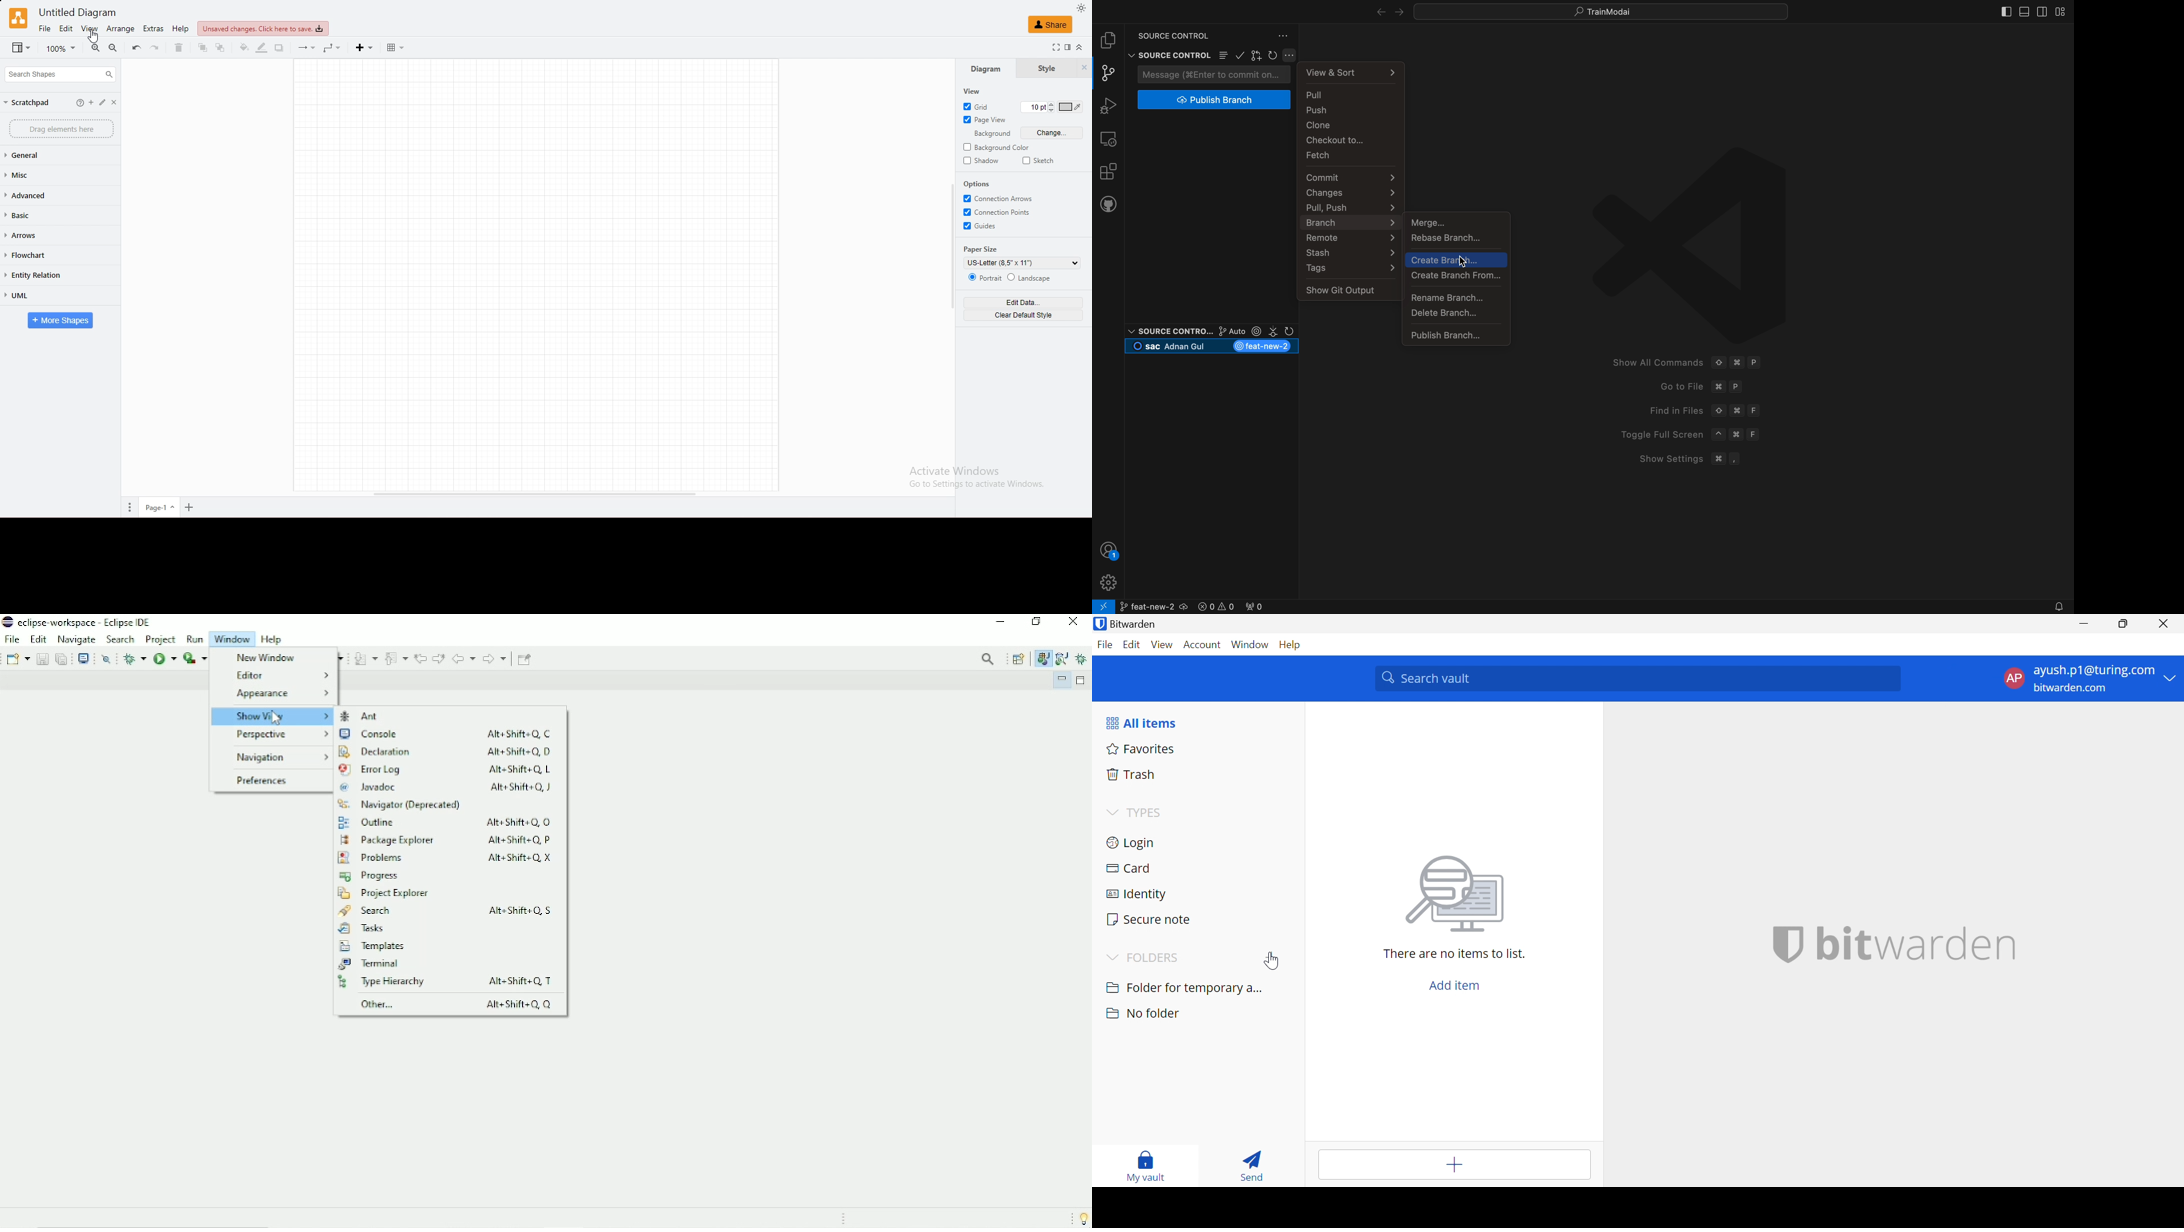  Describe the element at coordinates (1163, 645) in the screenshot. I see `View` at that location.